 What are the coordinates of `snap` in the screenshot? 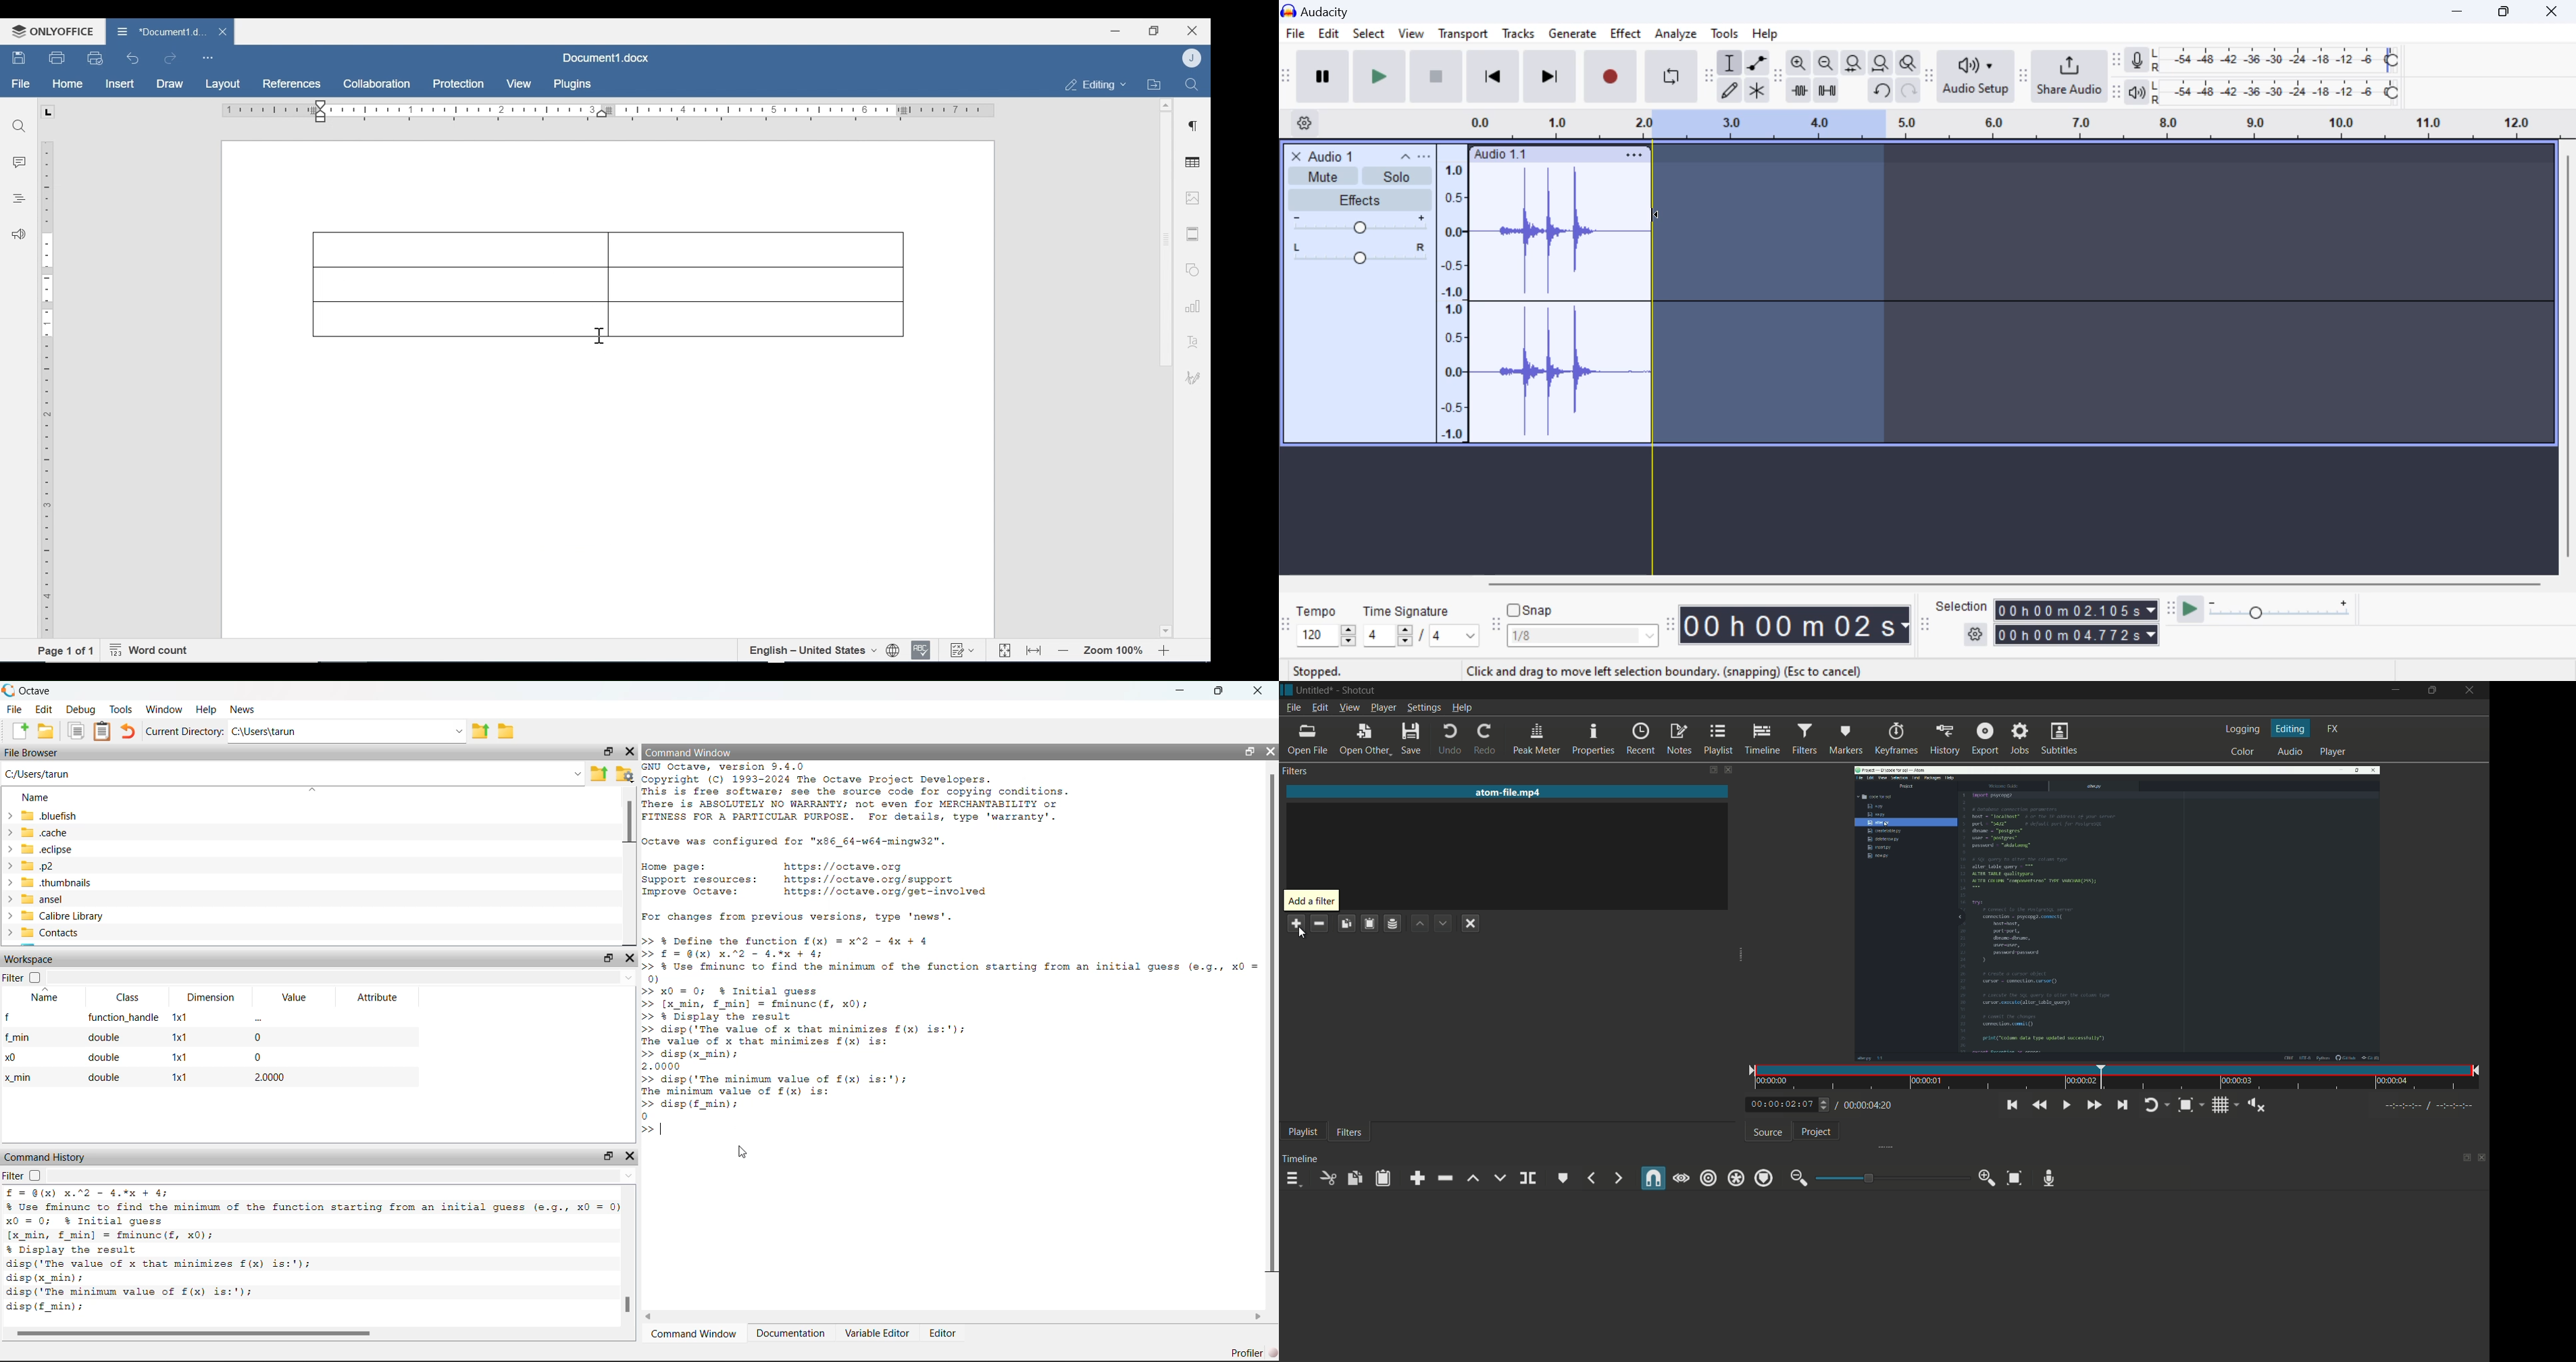 It's located at (1654, 1178).